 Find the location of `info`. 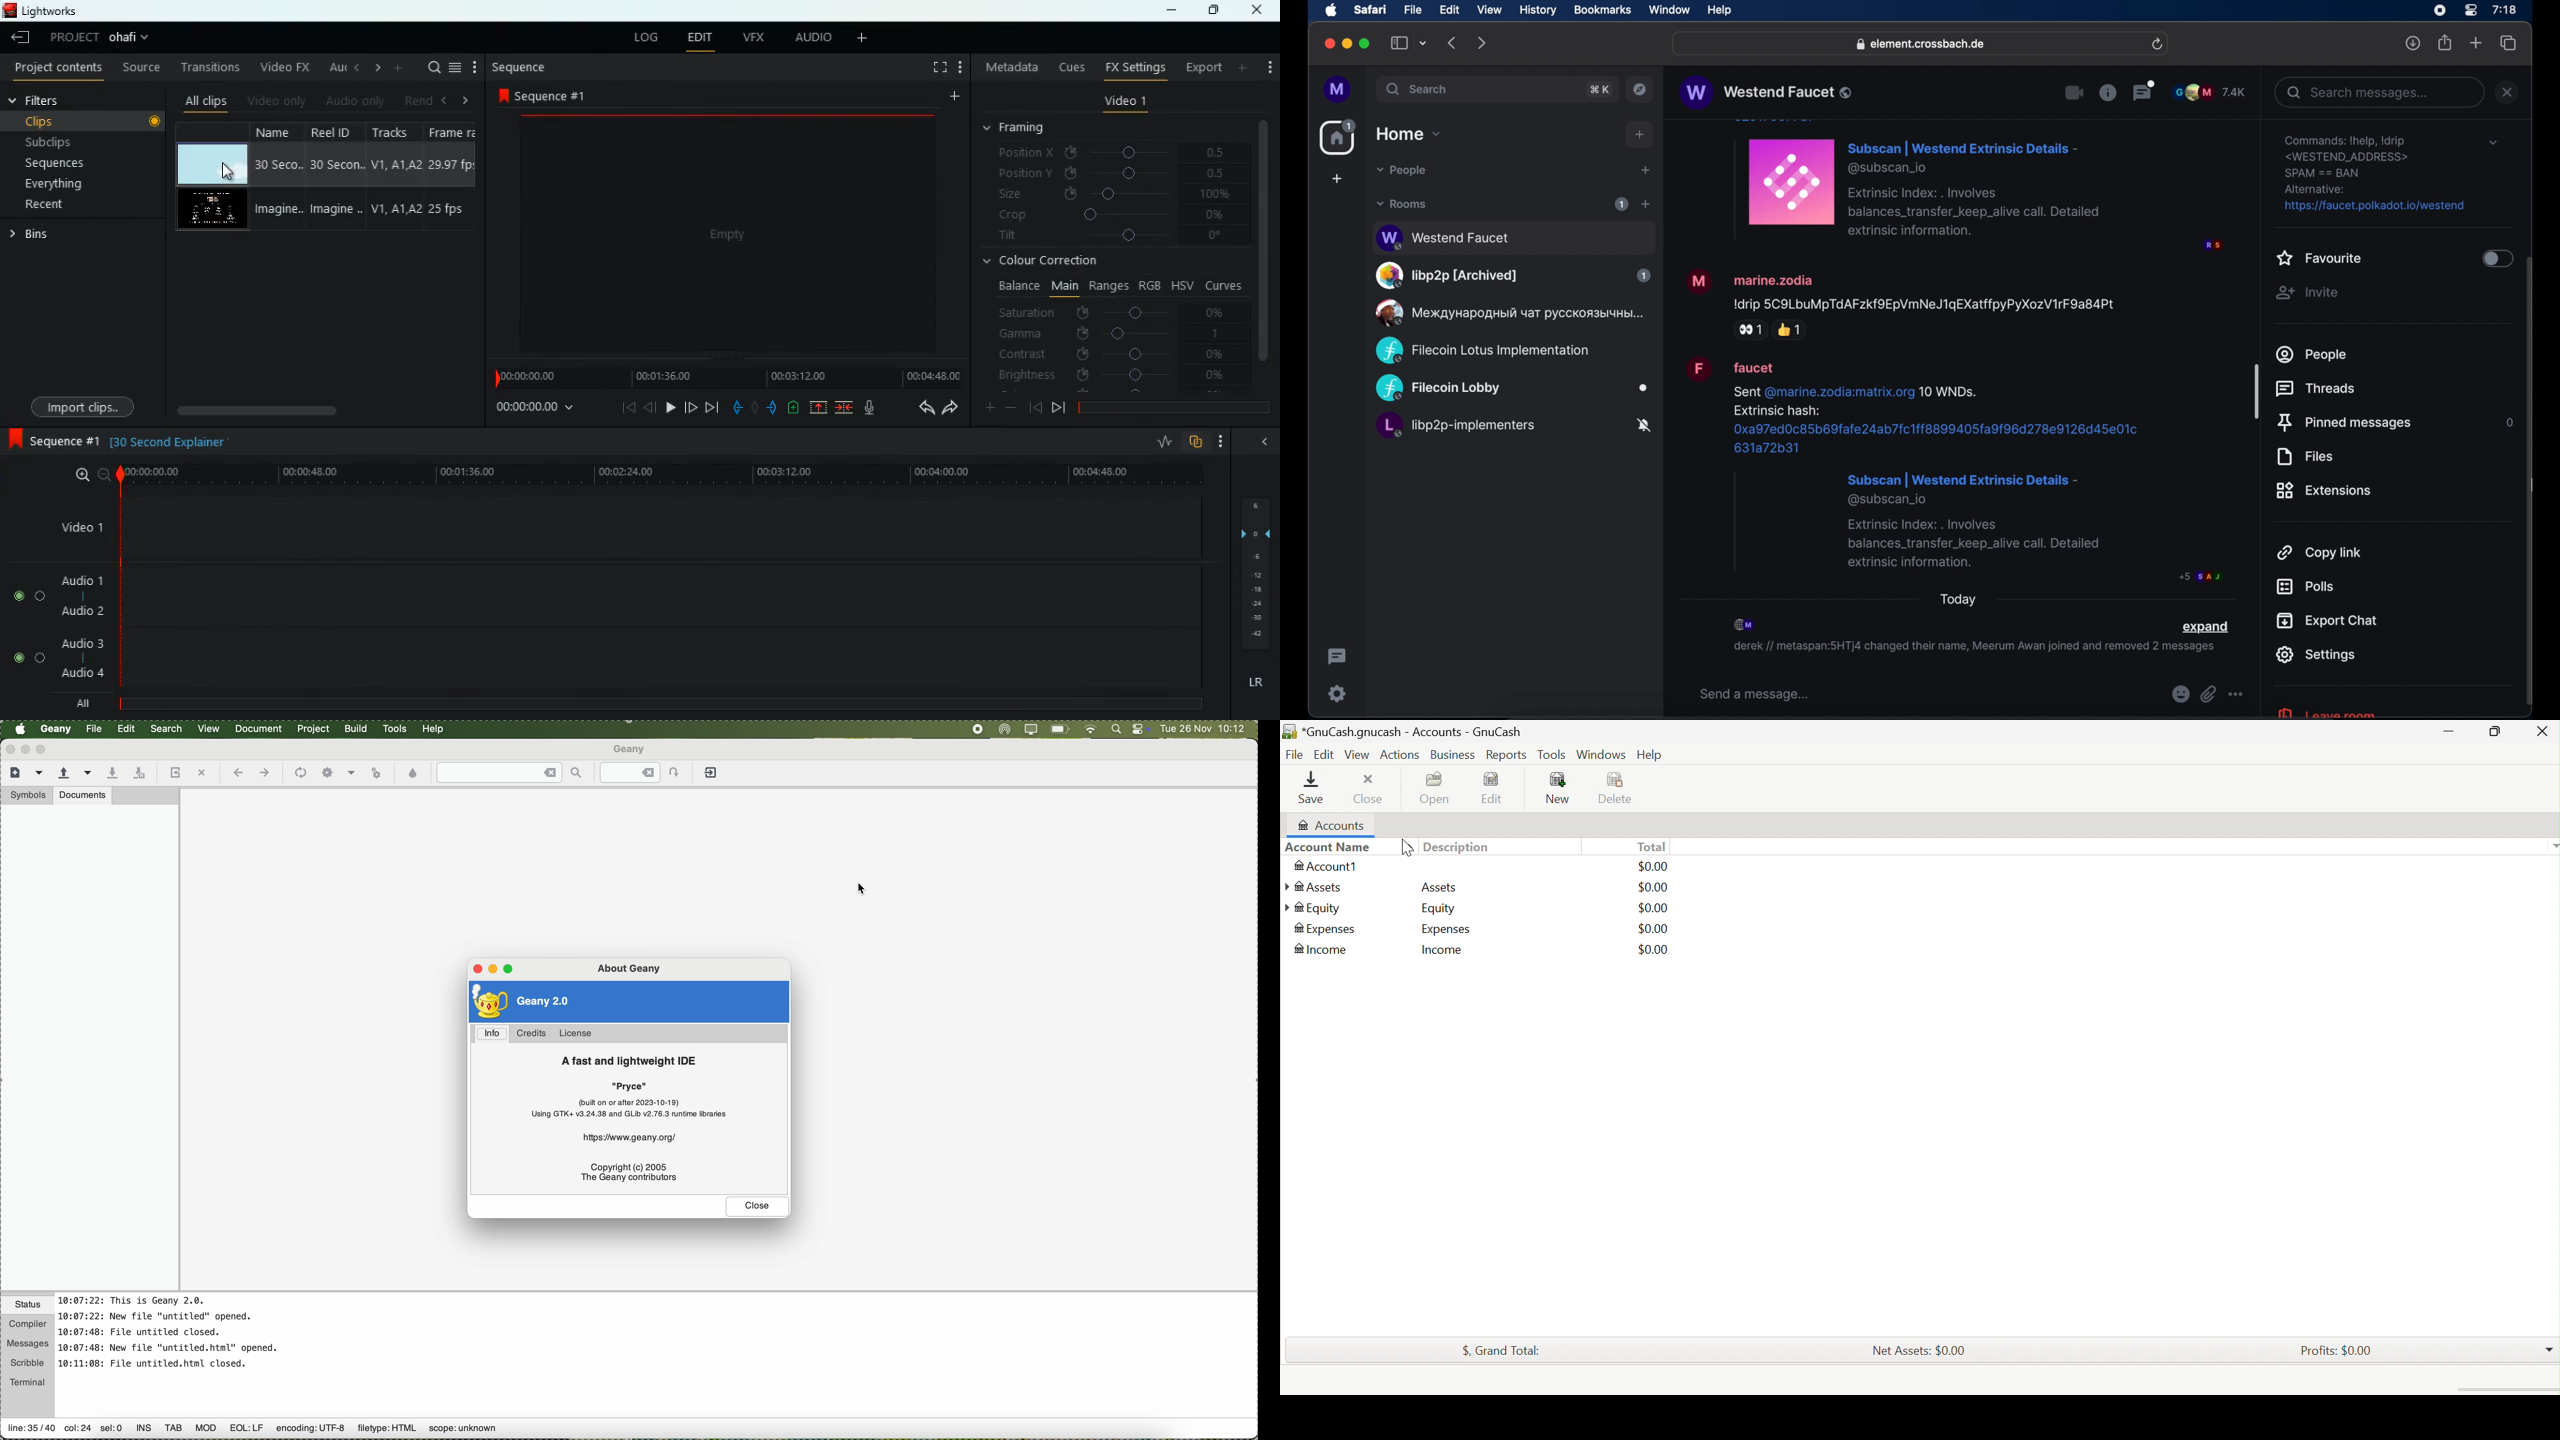

info is located at coordinates (493, 1034).